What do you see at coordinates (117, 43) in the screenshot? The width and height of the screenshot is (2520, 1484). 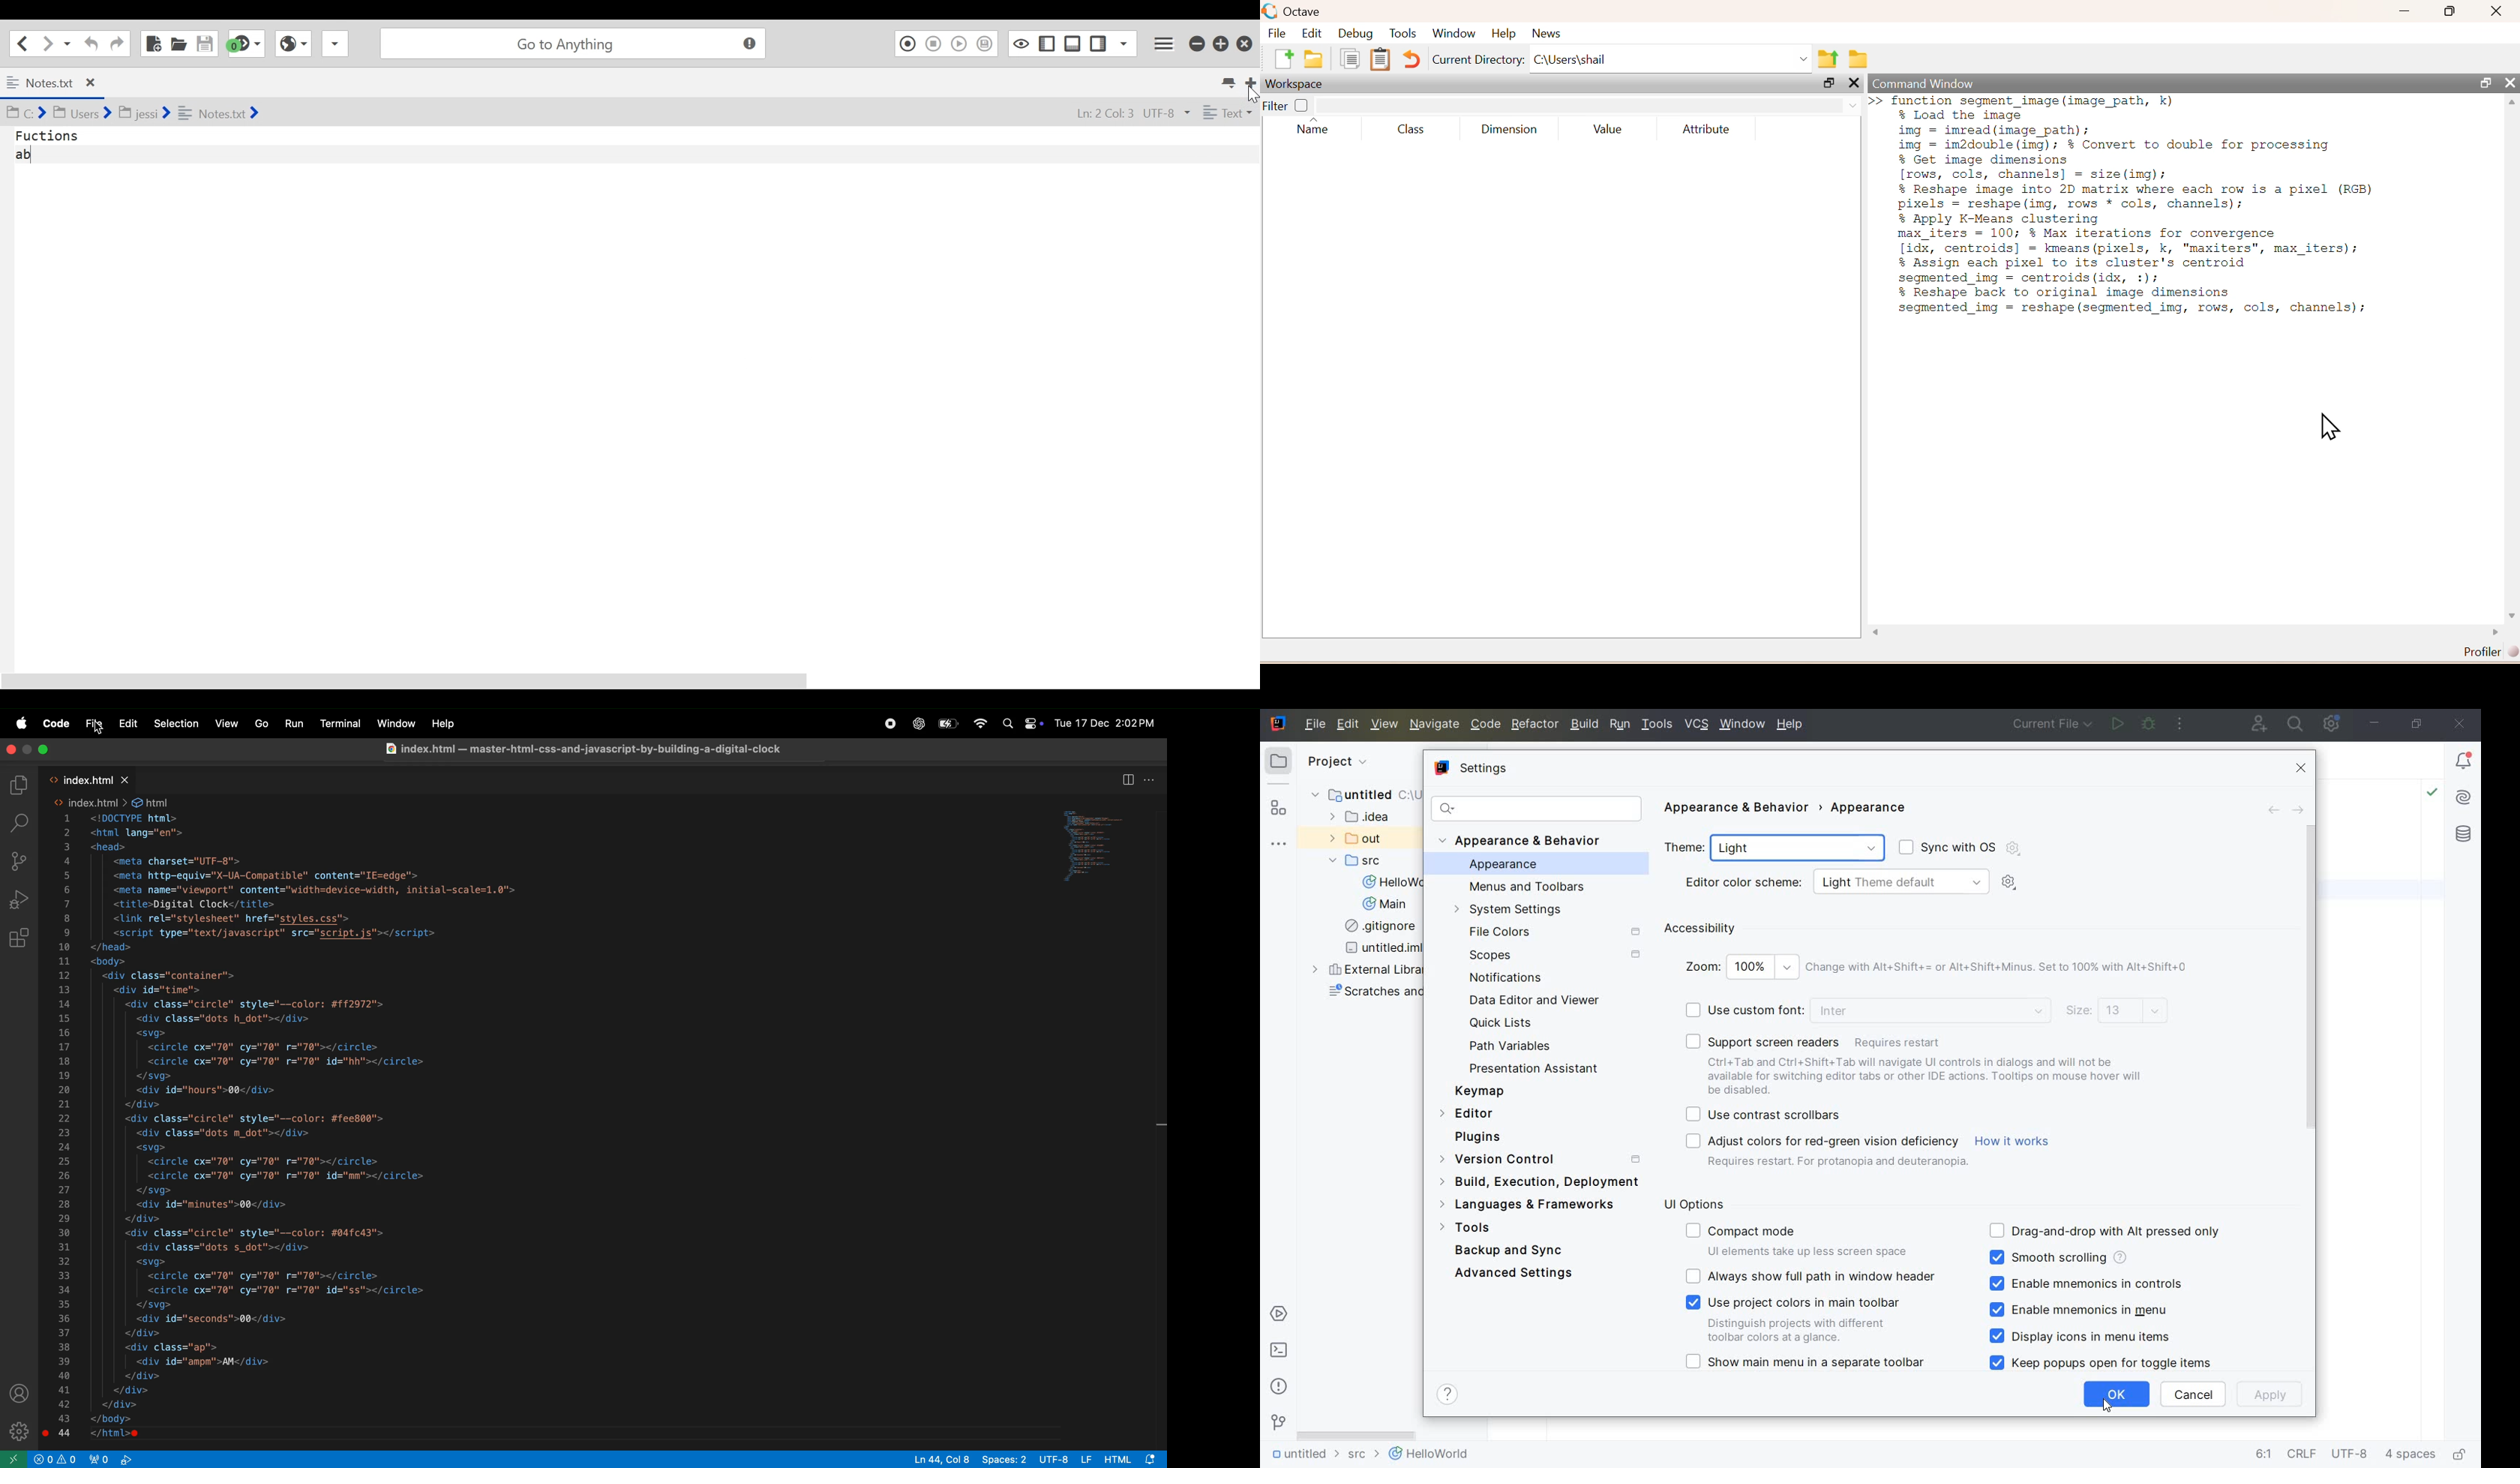 I see `Redo` at bounding box center [117, 43].